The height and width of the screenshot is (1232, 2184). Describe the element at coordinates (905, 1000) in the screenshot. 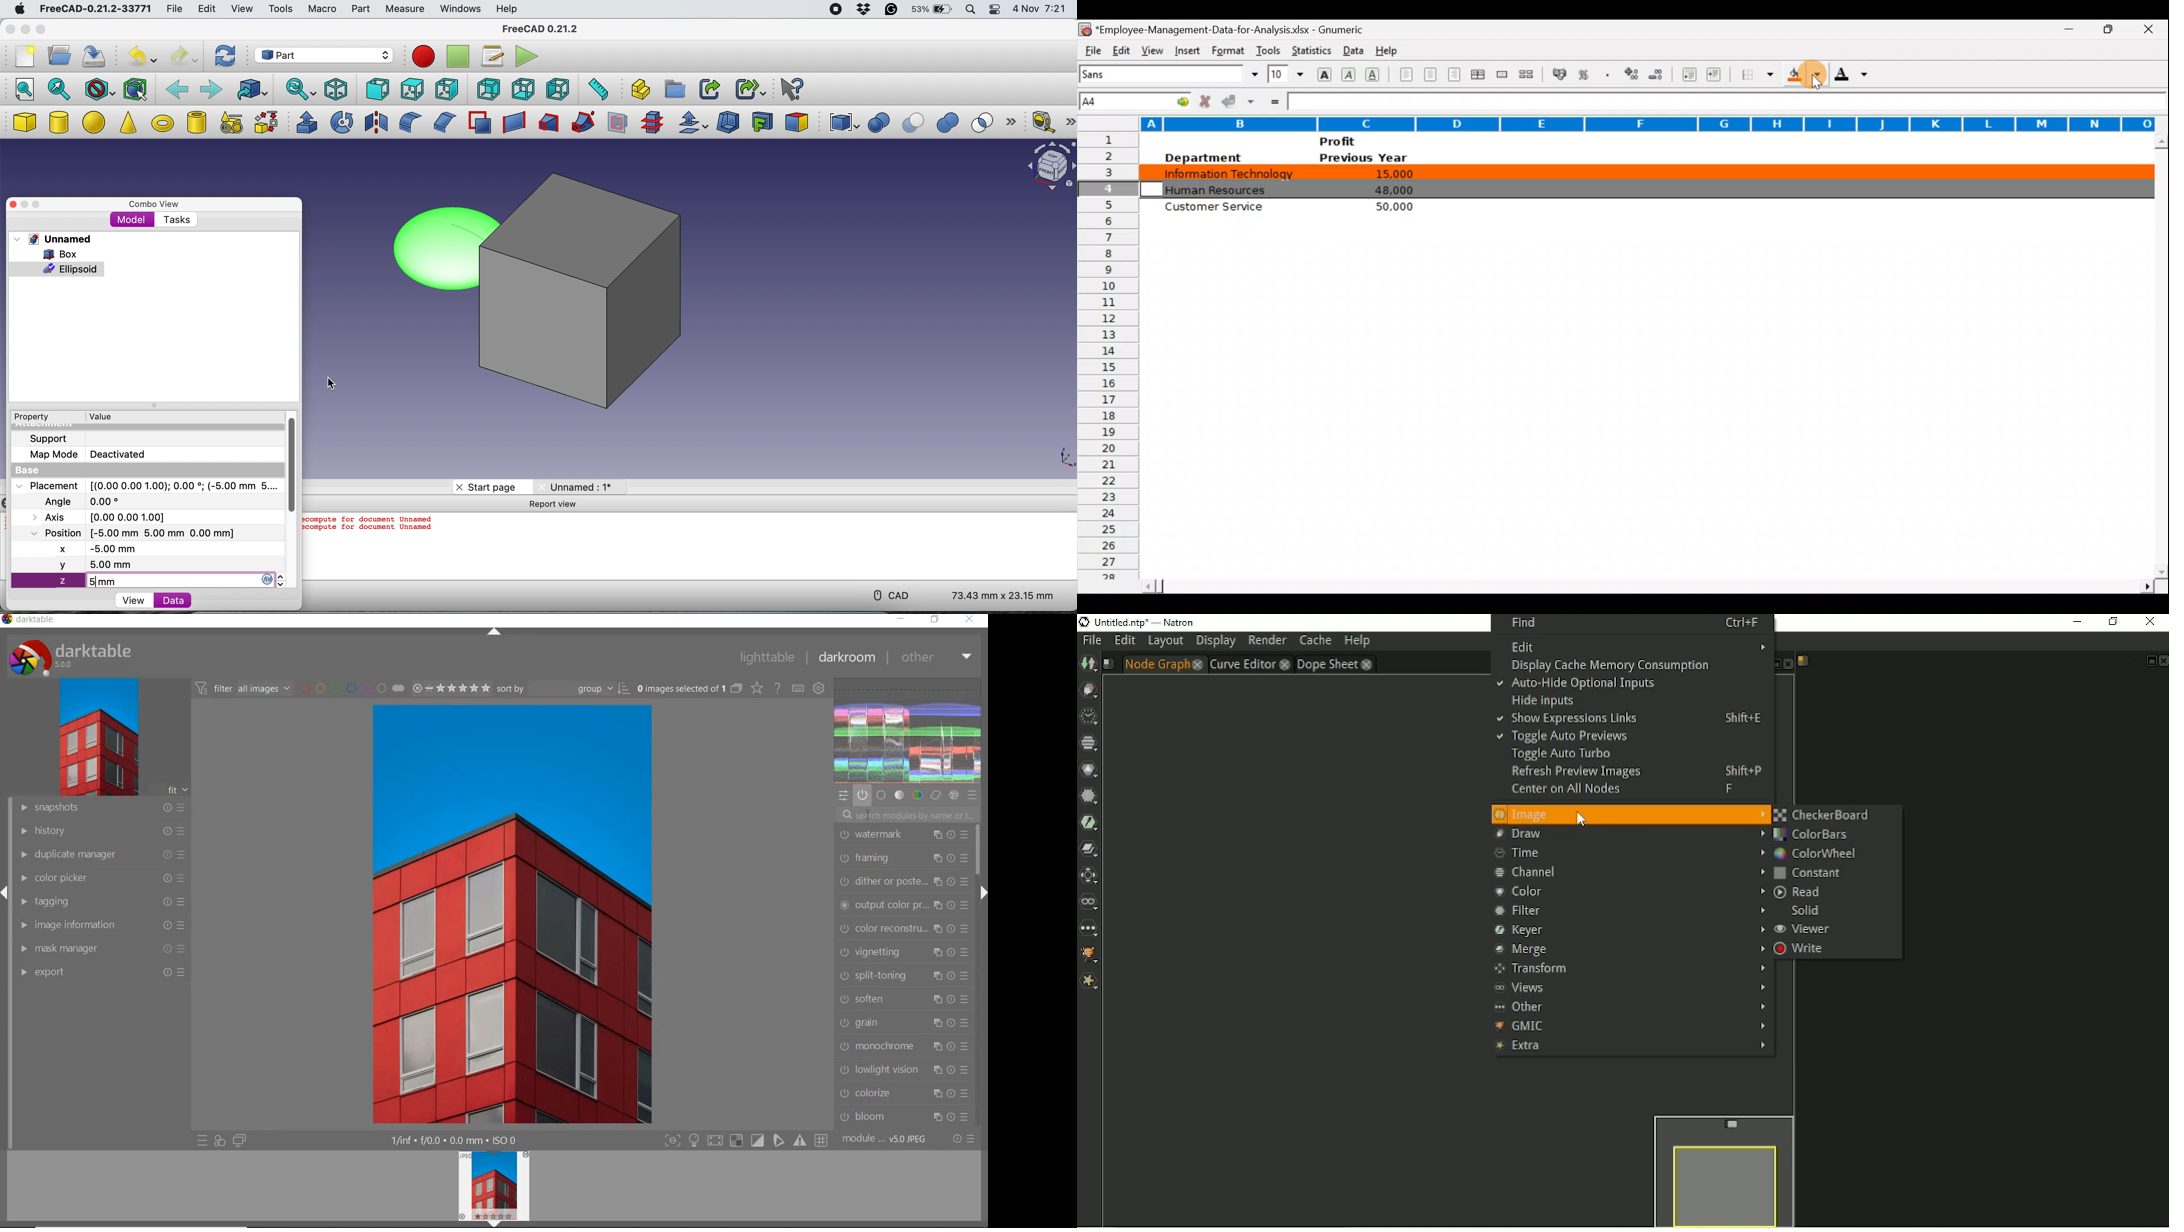

I see `soften` at that location.